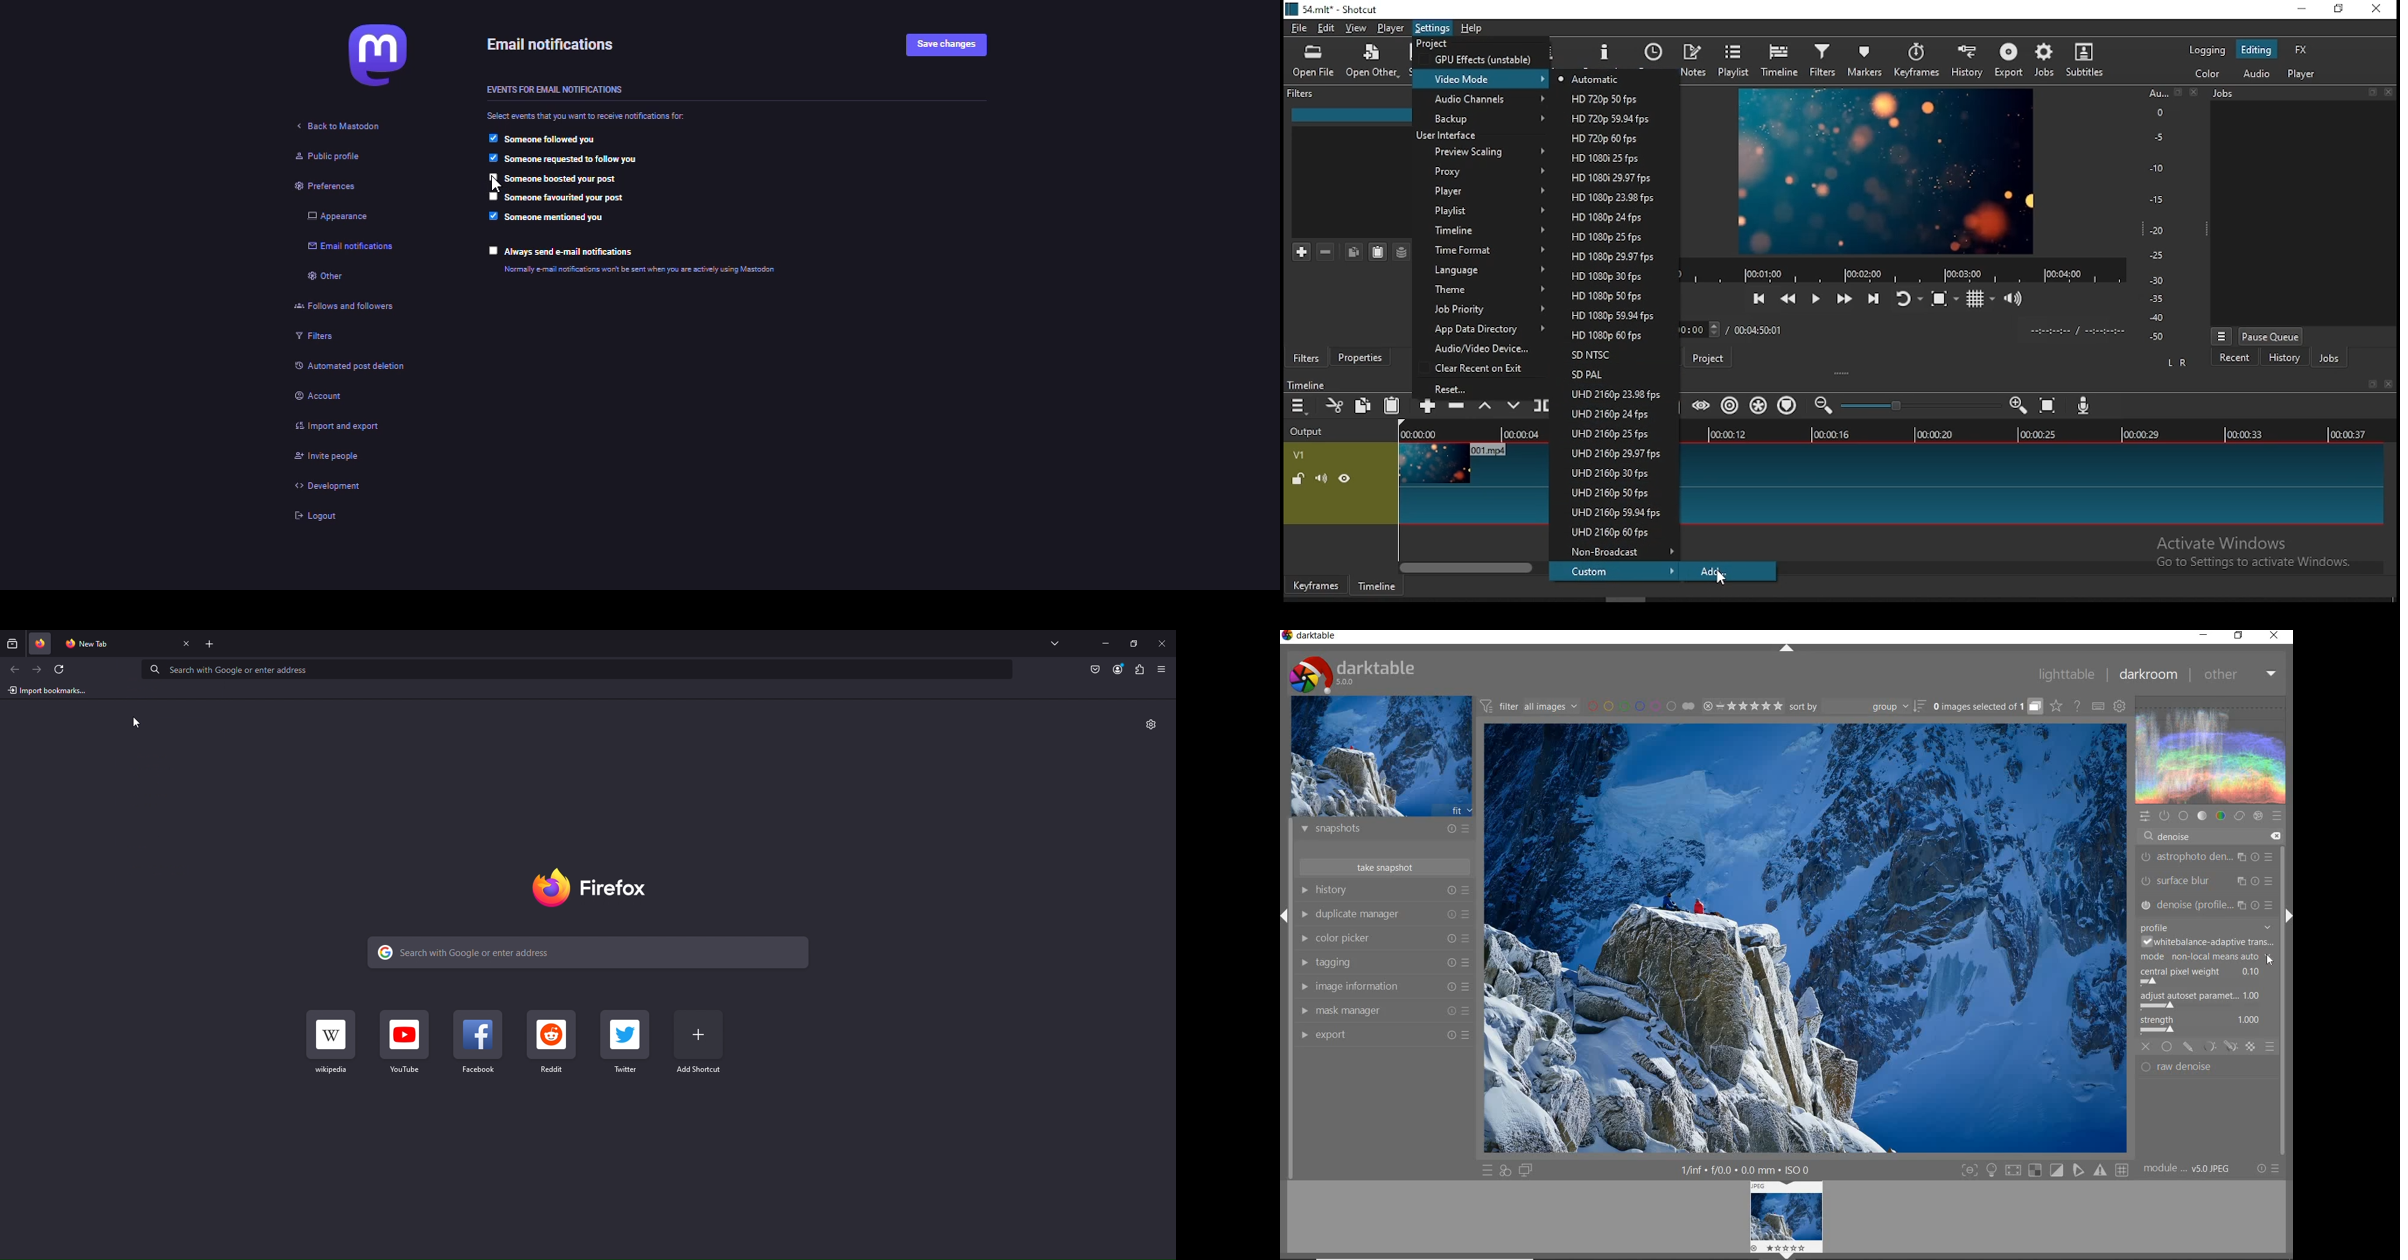 Image resolution: width=2408 pixels, height=1260 pixels. What do you see at coordinates (2148, 675) in the screenshot?
I see `darkroom` at bounding box center [2148, 675].